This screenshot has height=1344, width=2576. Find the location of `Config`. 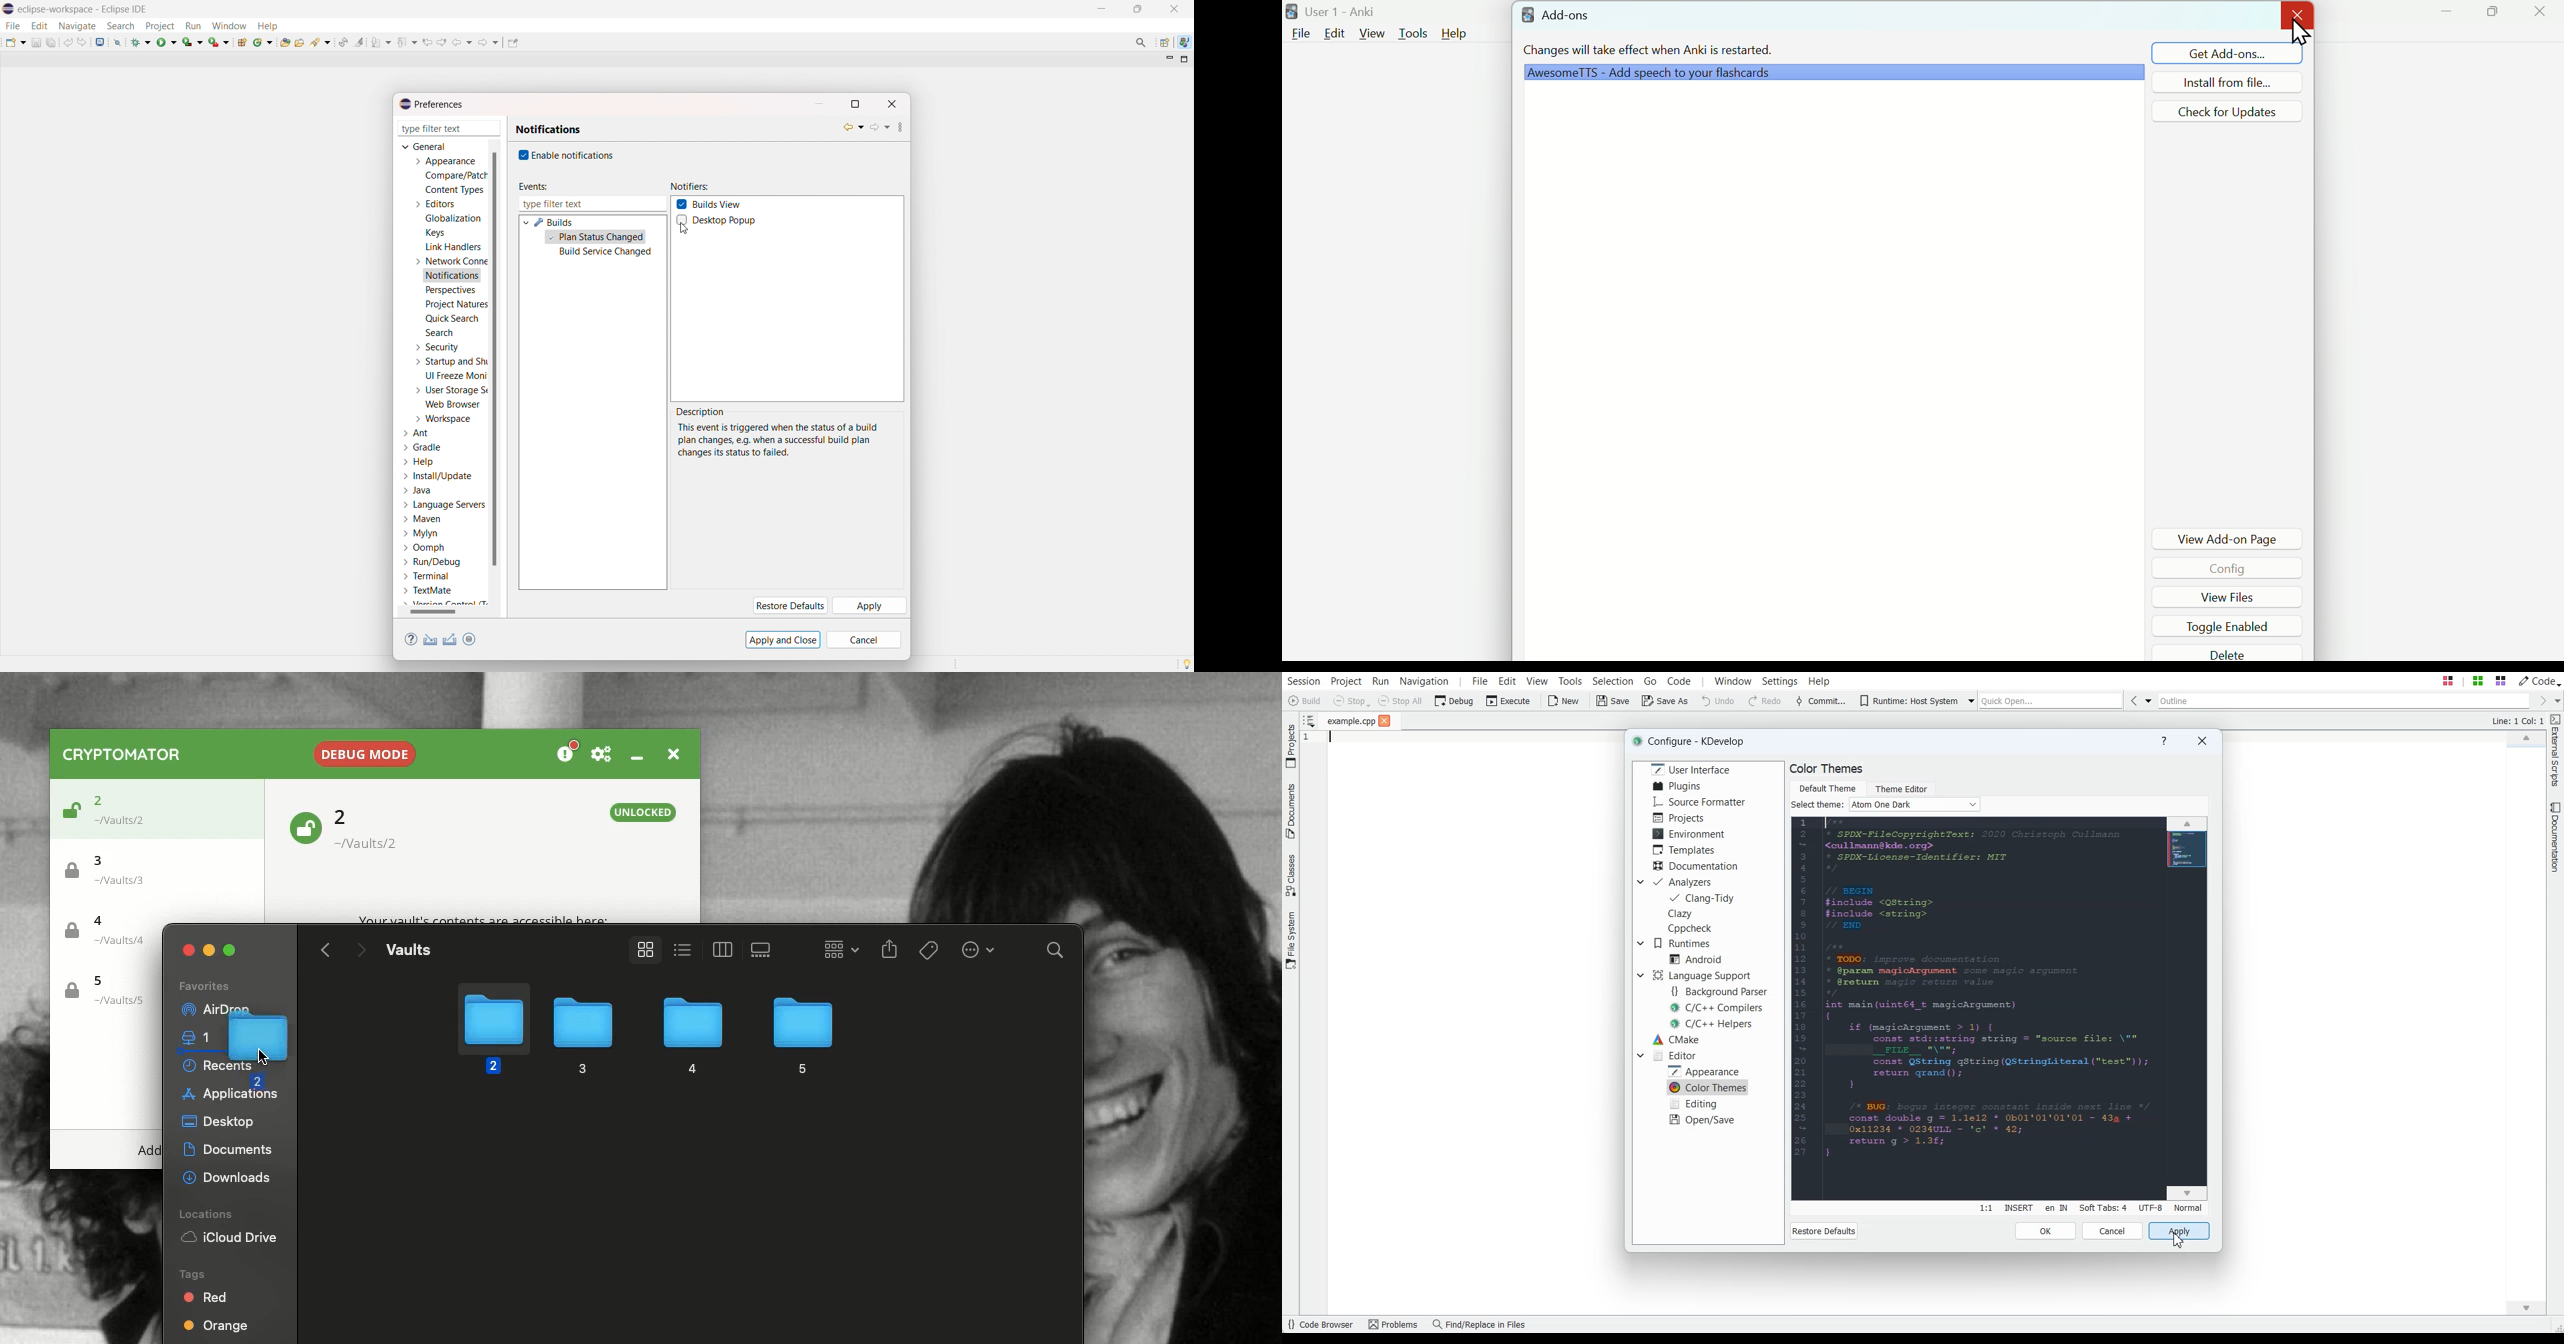

Config is located at coordinates (2223, 569).